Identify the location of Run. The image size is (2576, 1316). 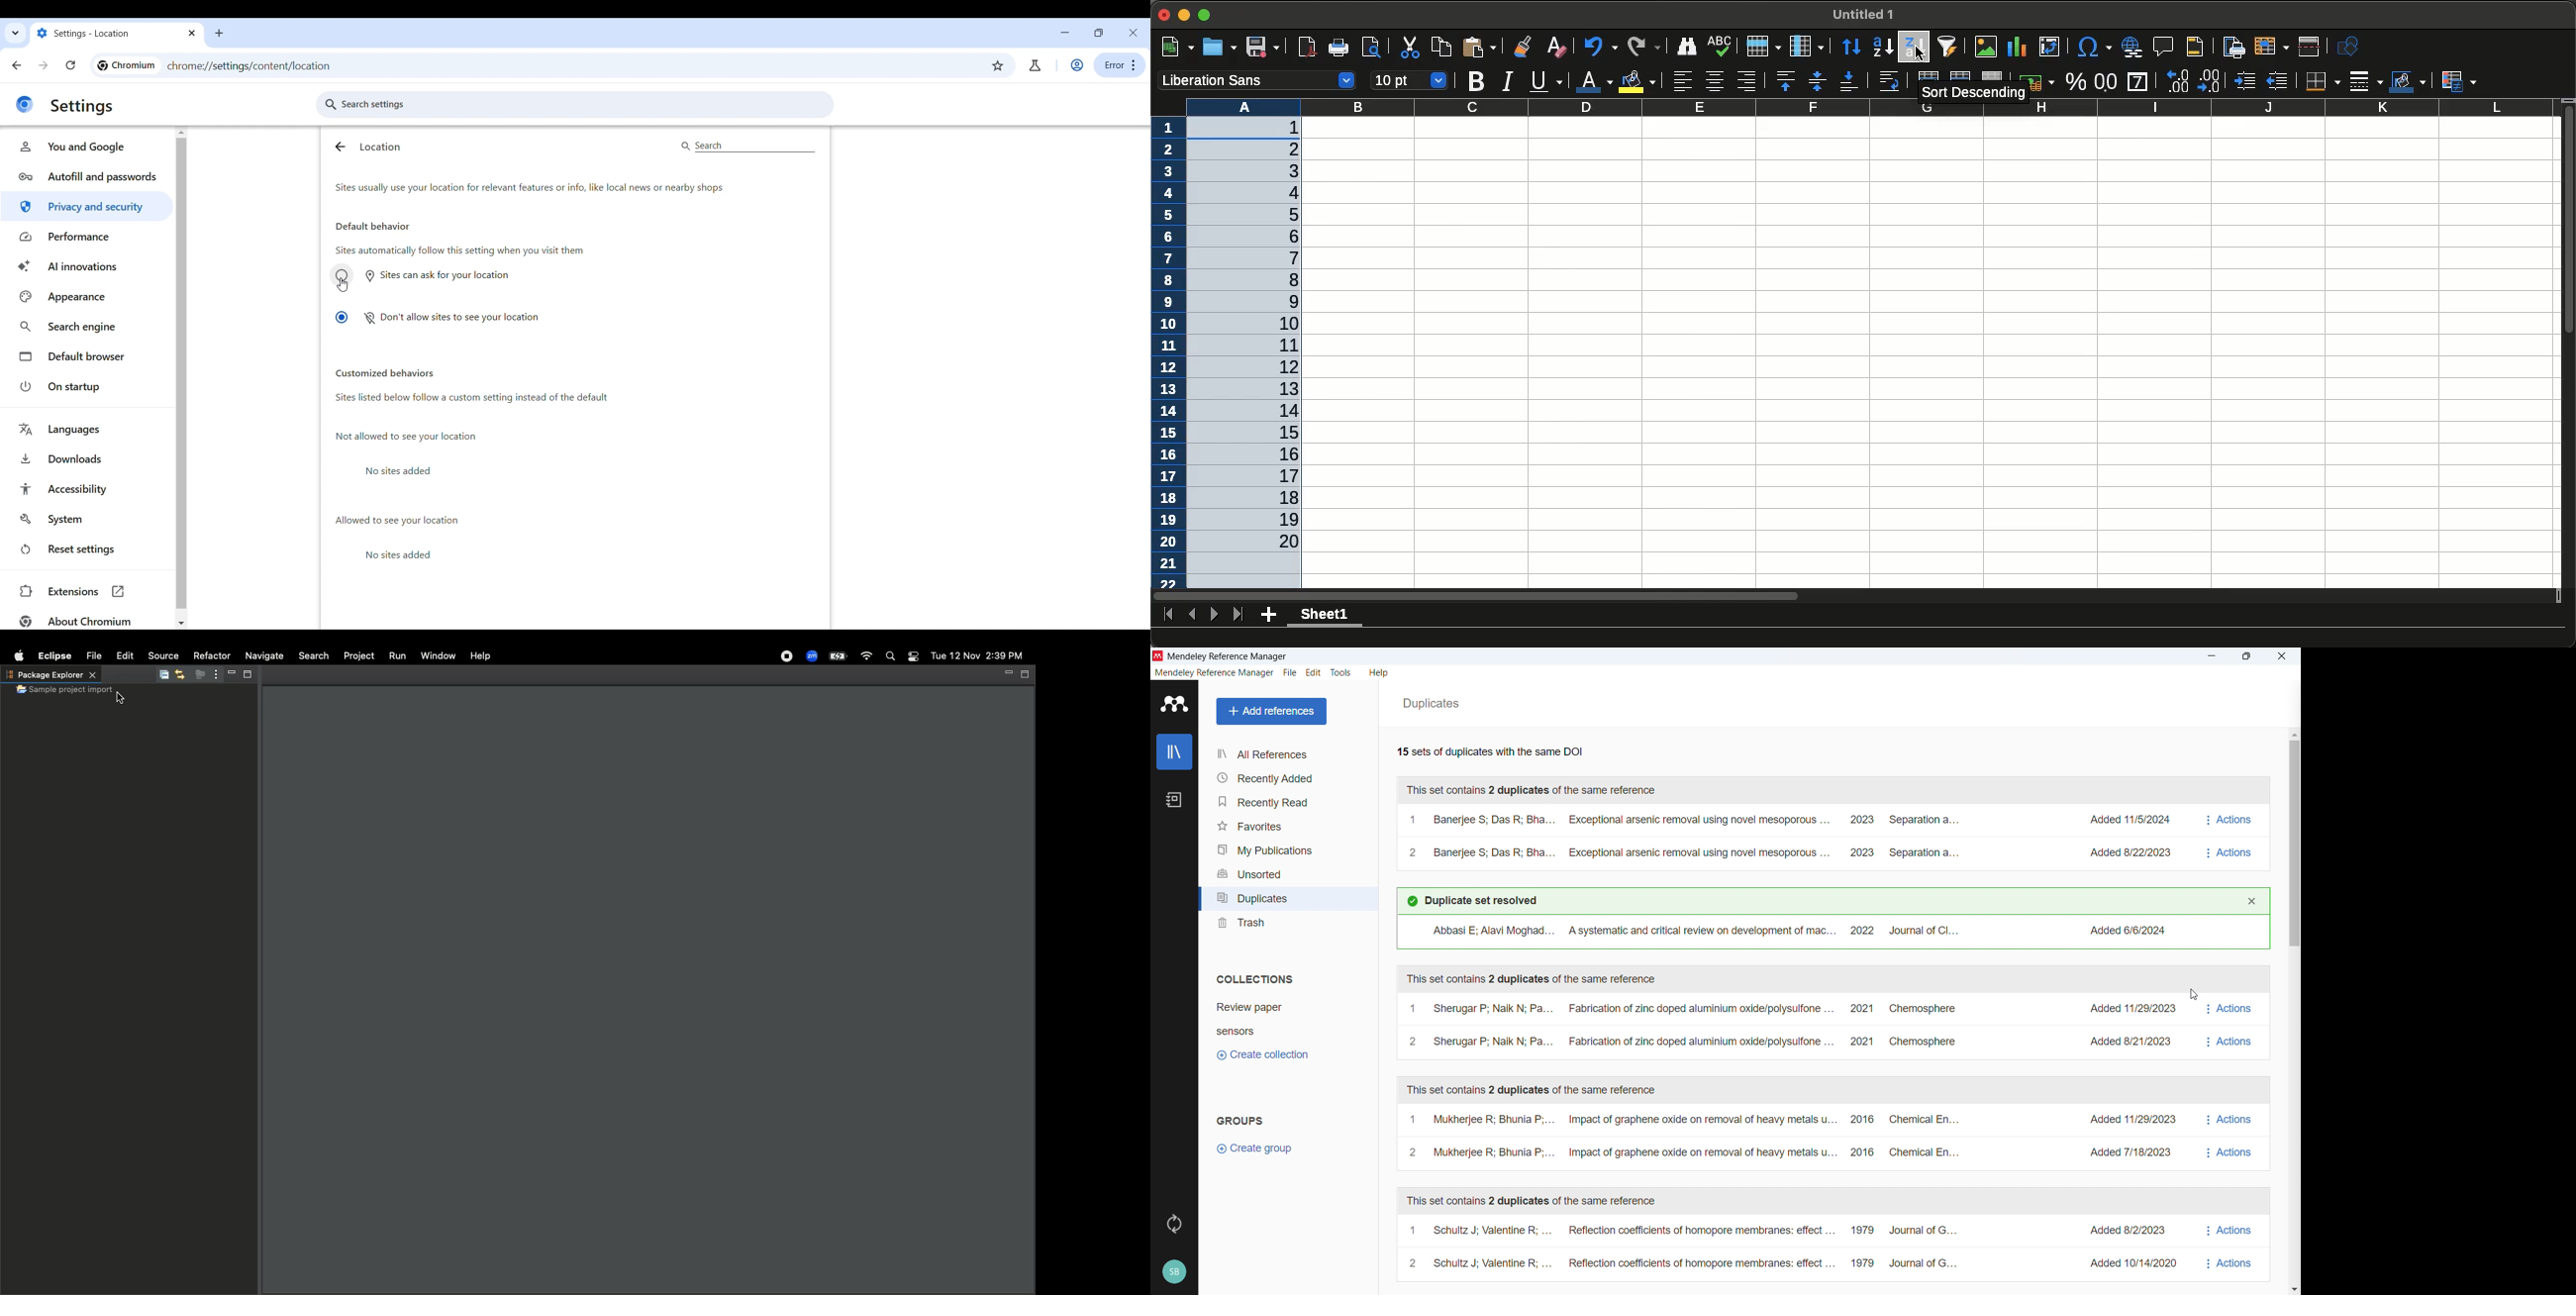
(399, 656).